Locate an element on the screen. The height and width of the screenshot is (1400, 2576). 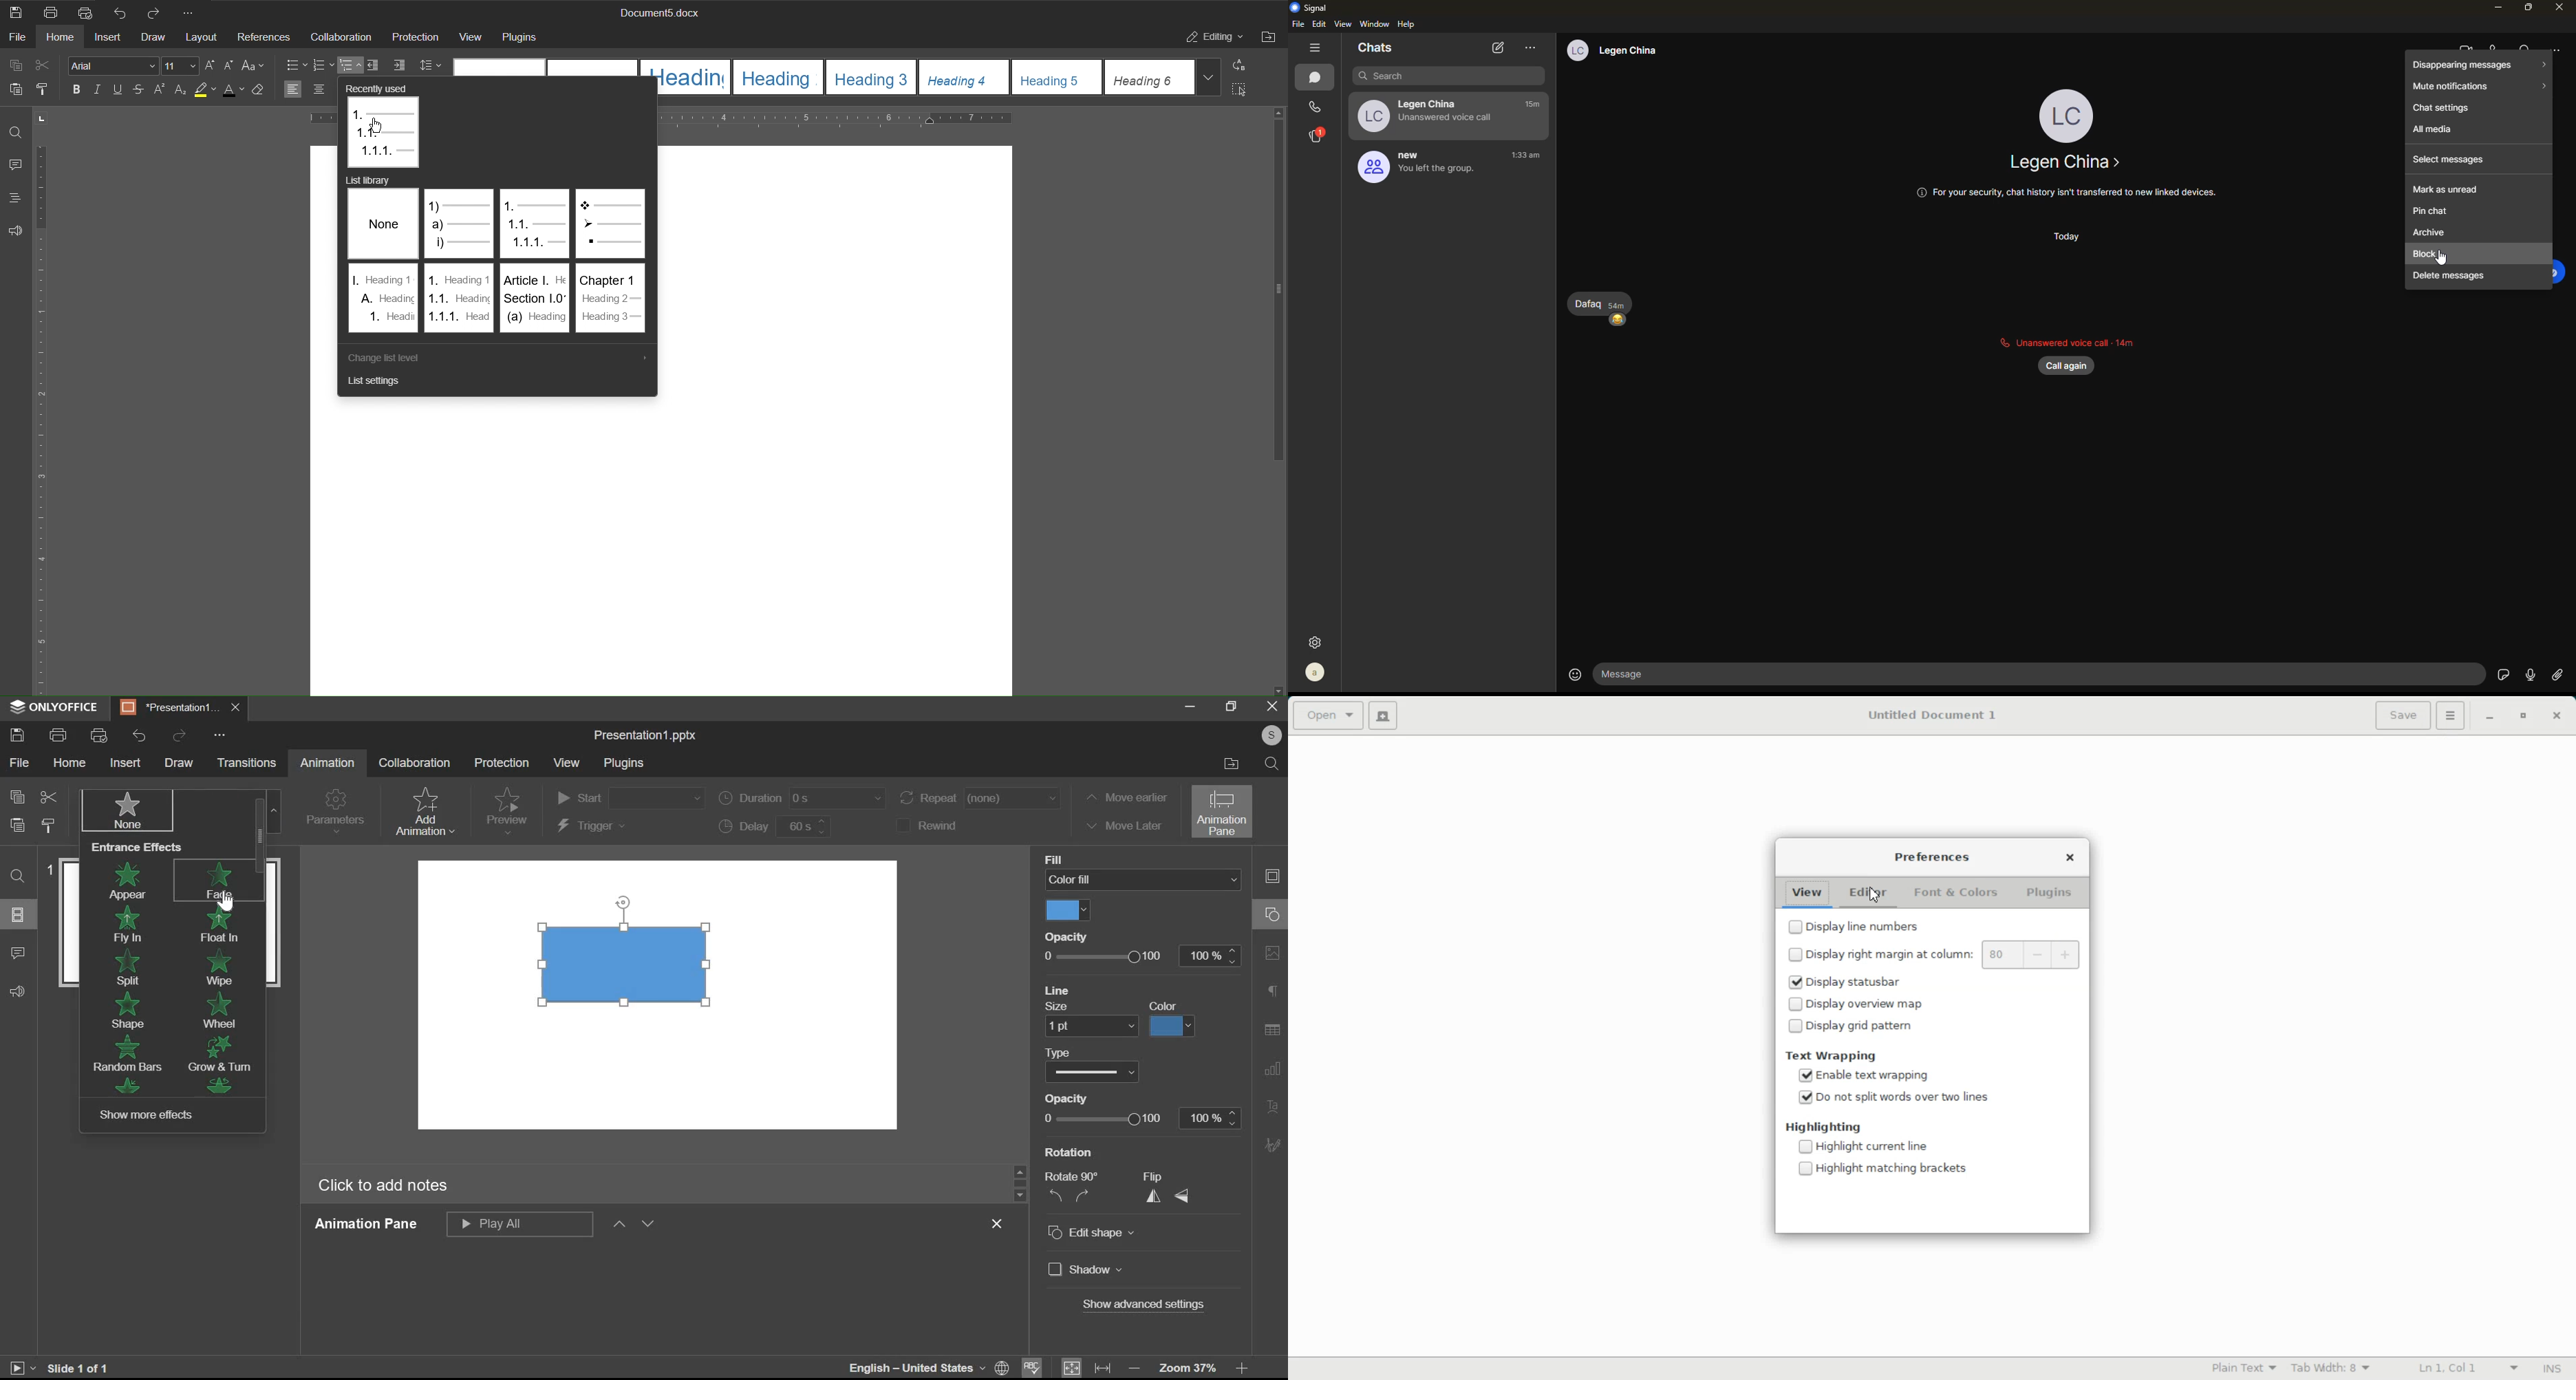
flip is located at coordinates (1165, 1186).